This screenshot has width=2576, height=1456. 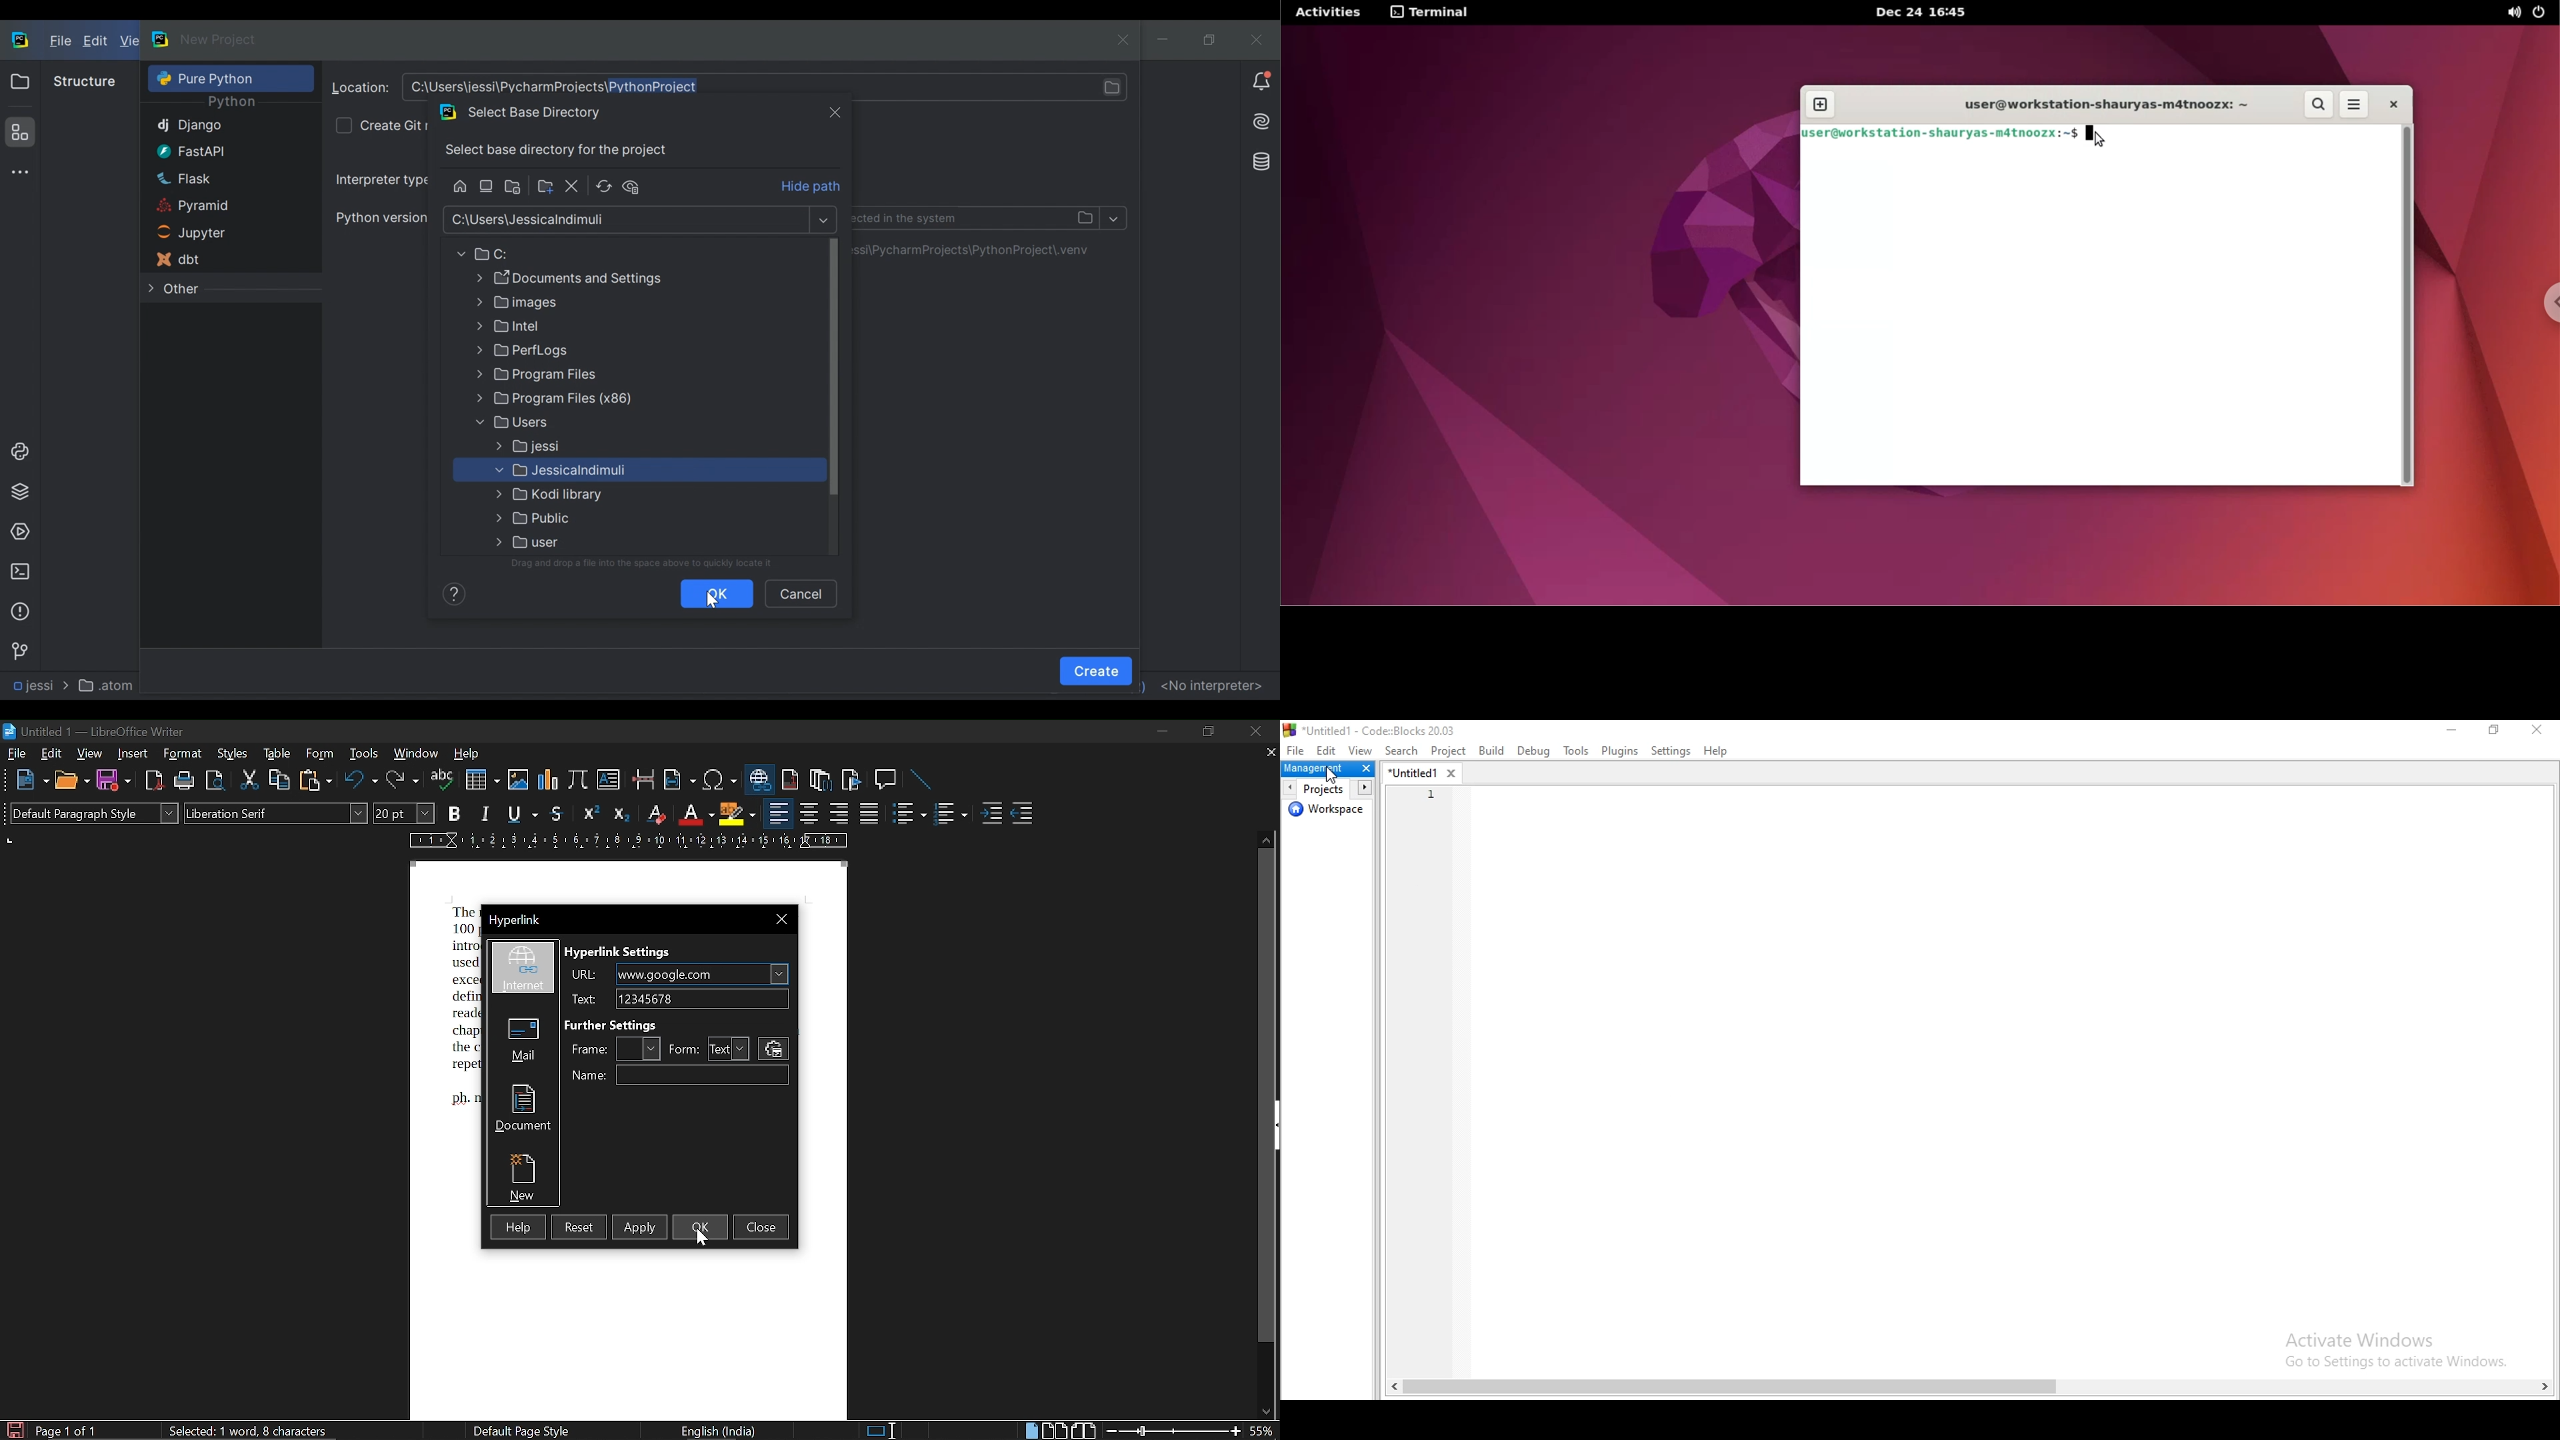 What do you see at coordinates (992, 814) in the screenshot?
I see `increase indent` at bounding box center [992, 814].